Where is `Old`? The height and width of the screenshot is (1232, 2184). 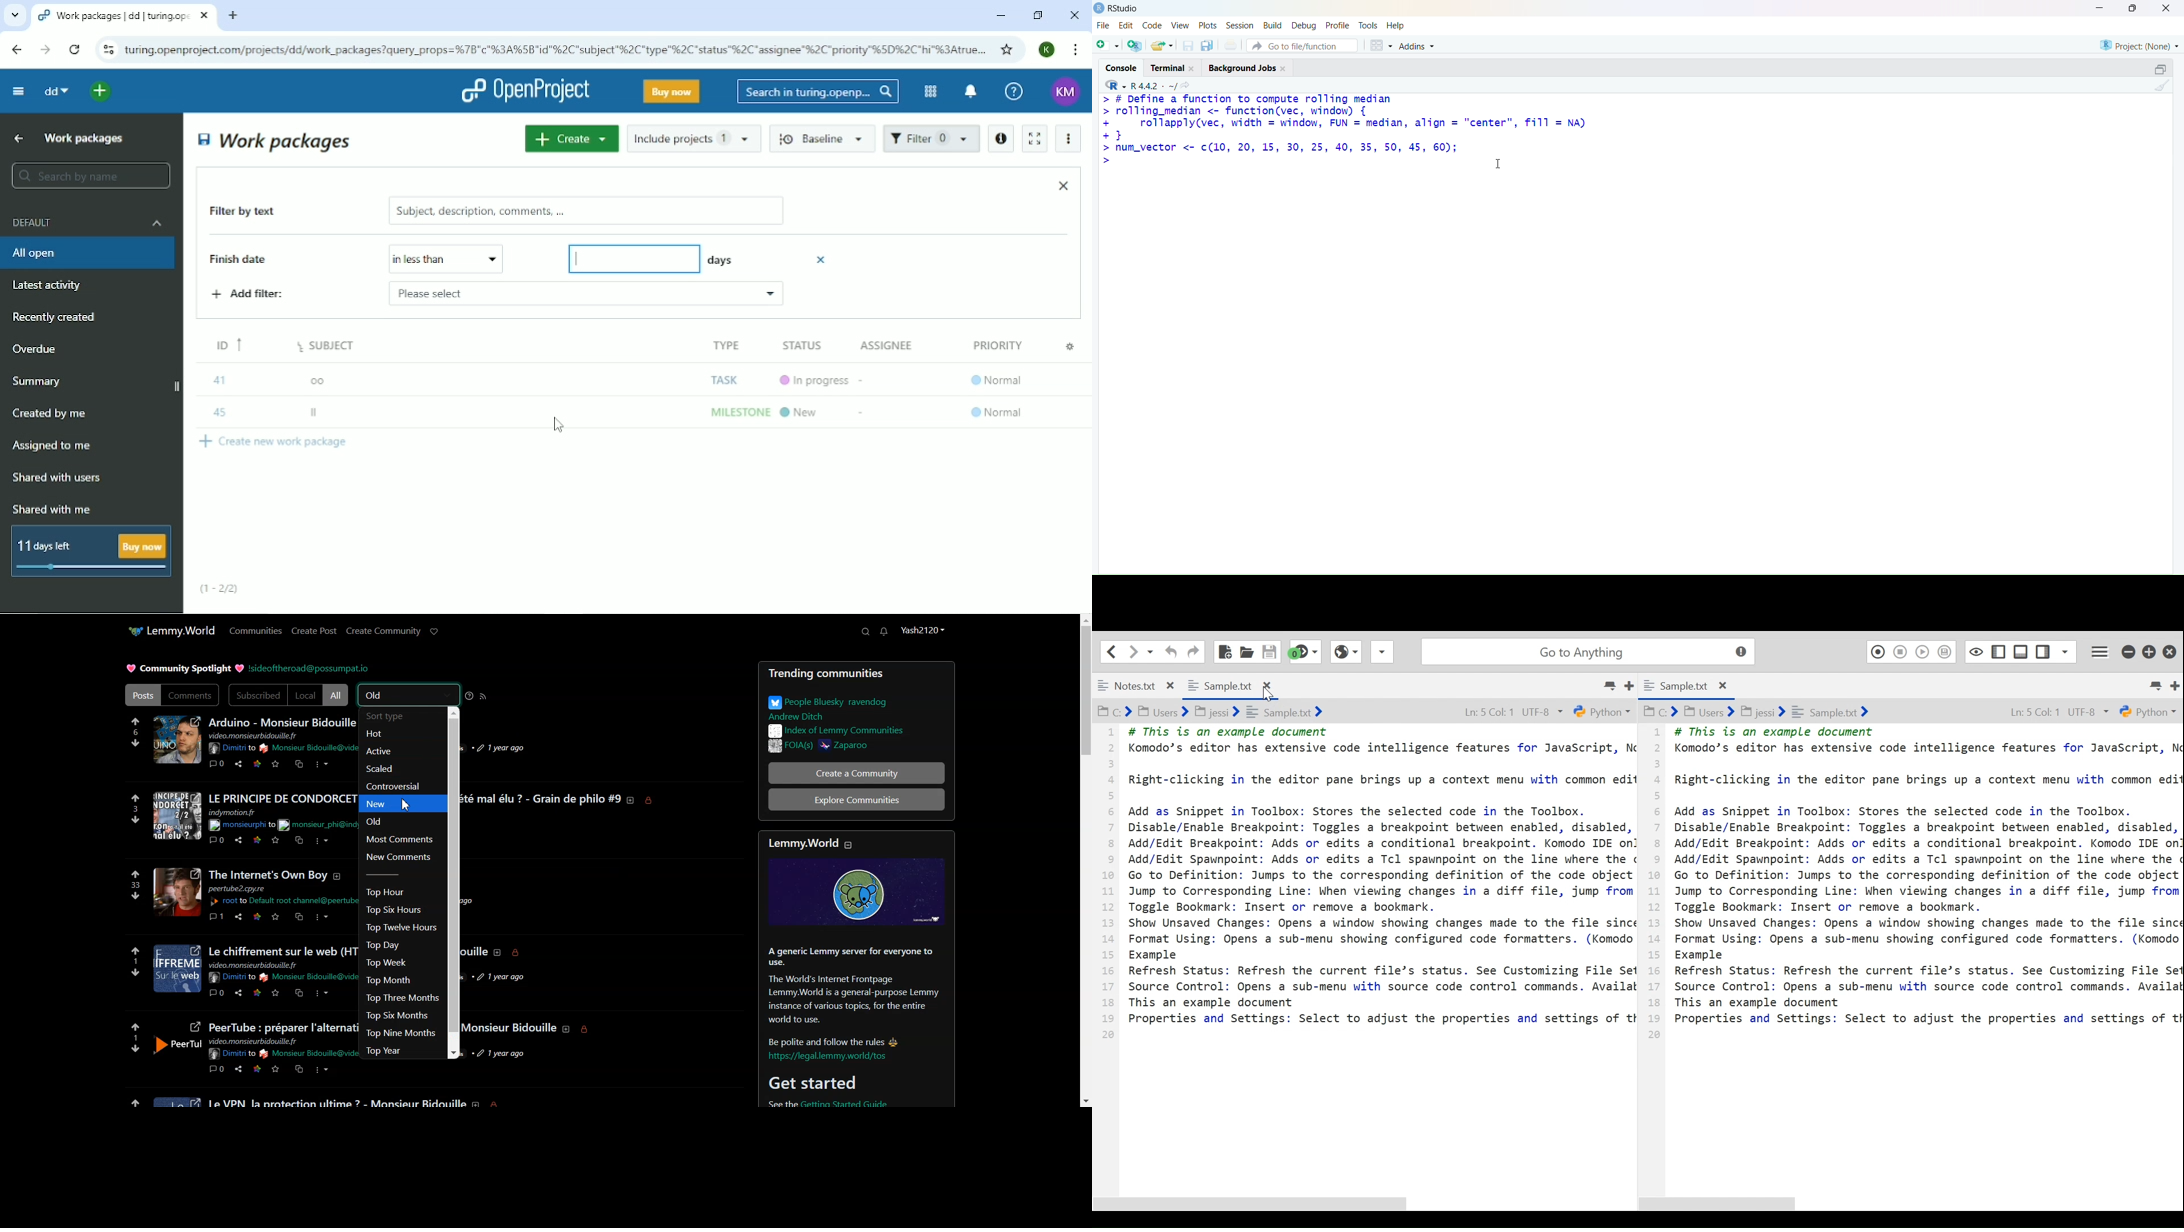 Old is located at coordinates (399, 821).